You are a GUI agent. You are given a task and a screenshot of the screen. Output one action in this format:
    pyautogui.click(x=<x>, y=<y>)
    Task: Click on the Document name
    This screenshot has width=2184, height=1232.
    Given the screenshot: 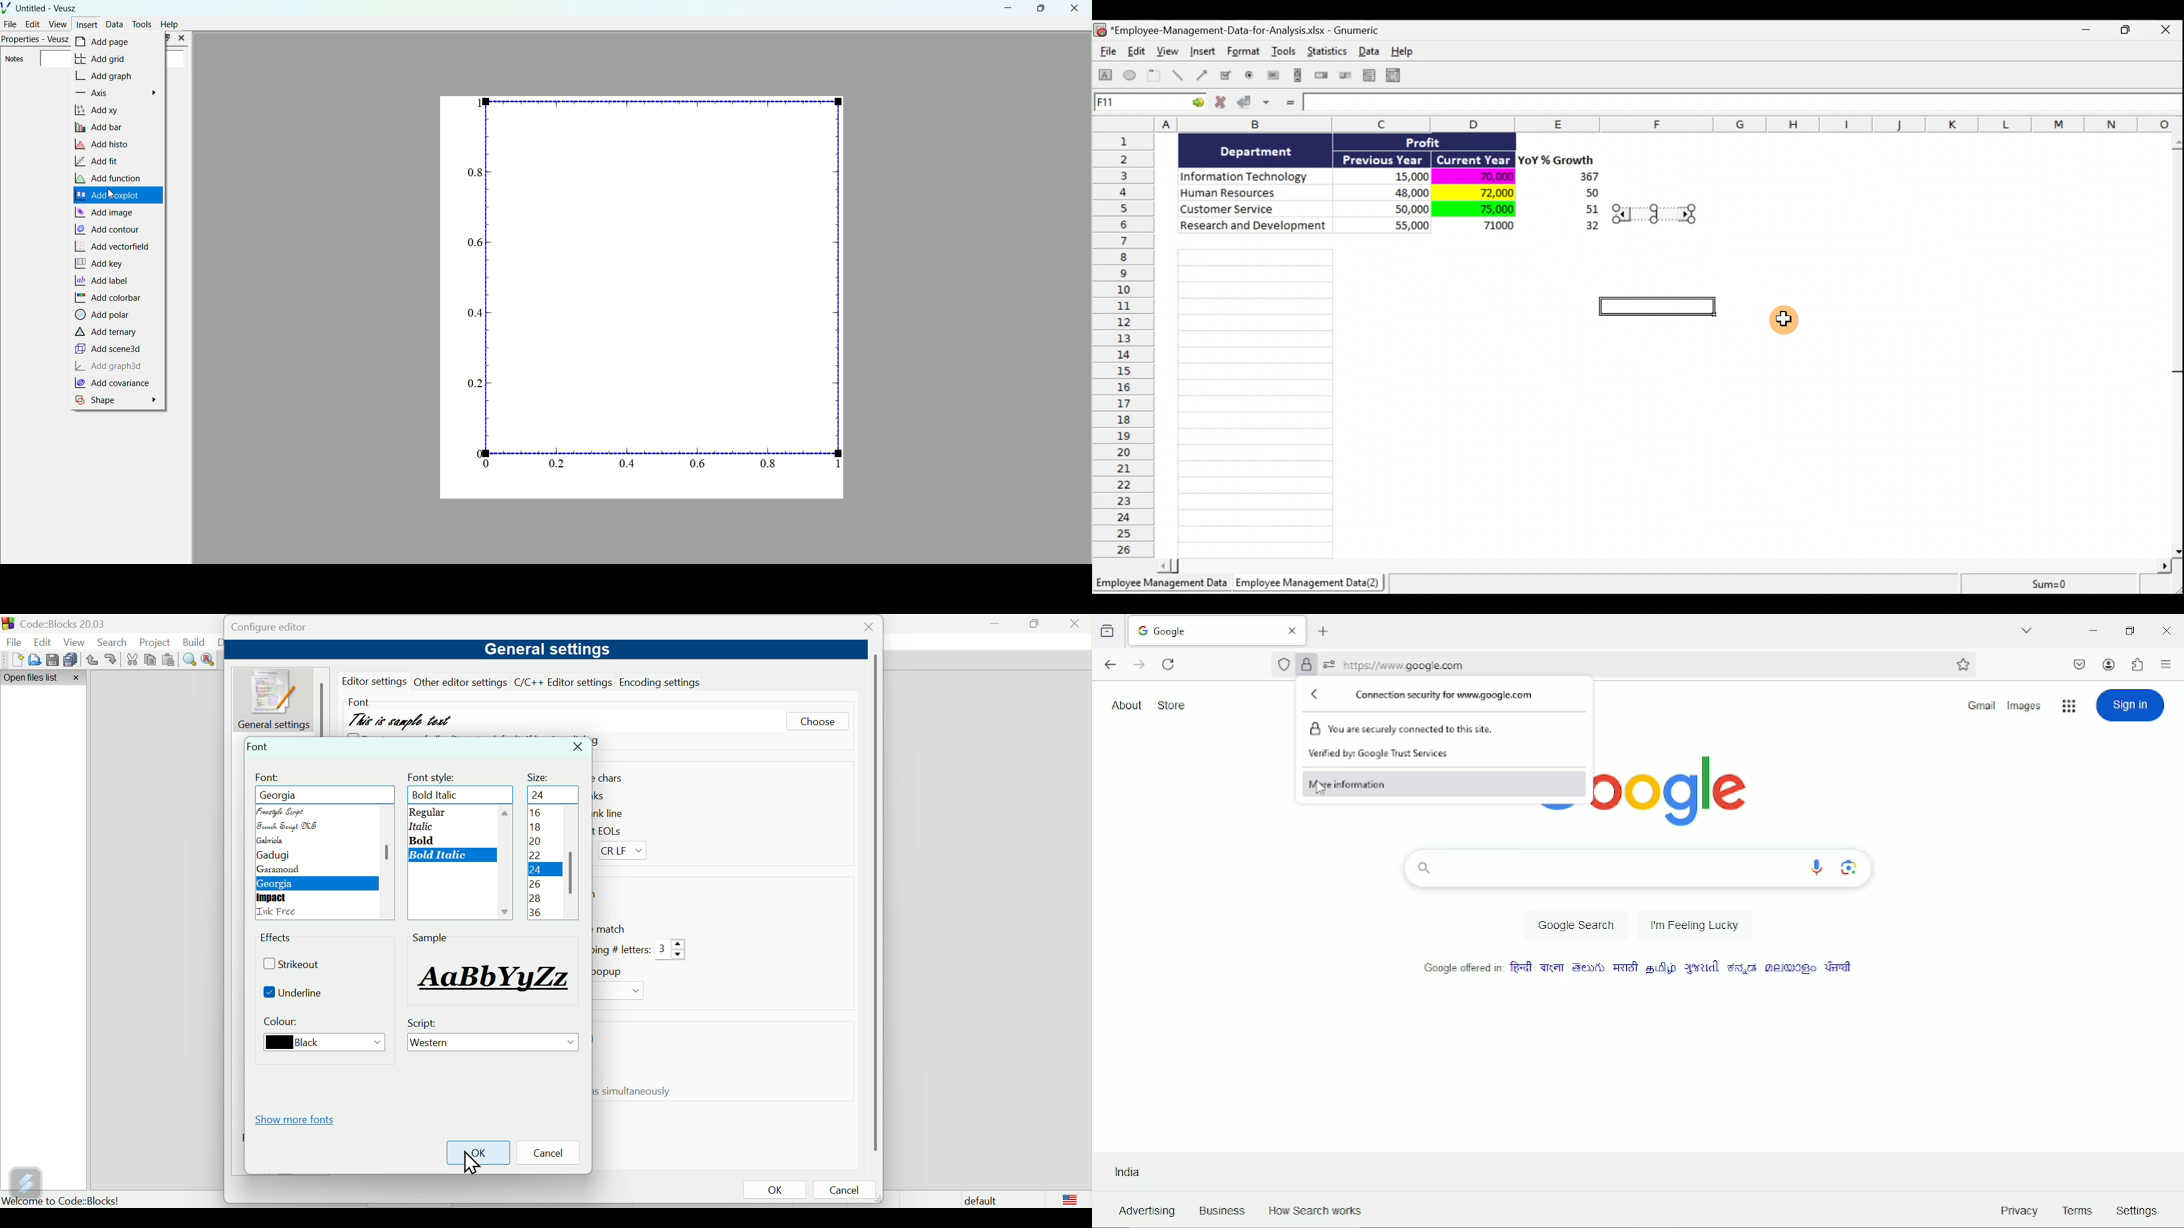 What is the action you would take?
    pyautogui.click(x=1243, y=31)
    